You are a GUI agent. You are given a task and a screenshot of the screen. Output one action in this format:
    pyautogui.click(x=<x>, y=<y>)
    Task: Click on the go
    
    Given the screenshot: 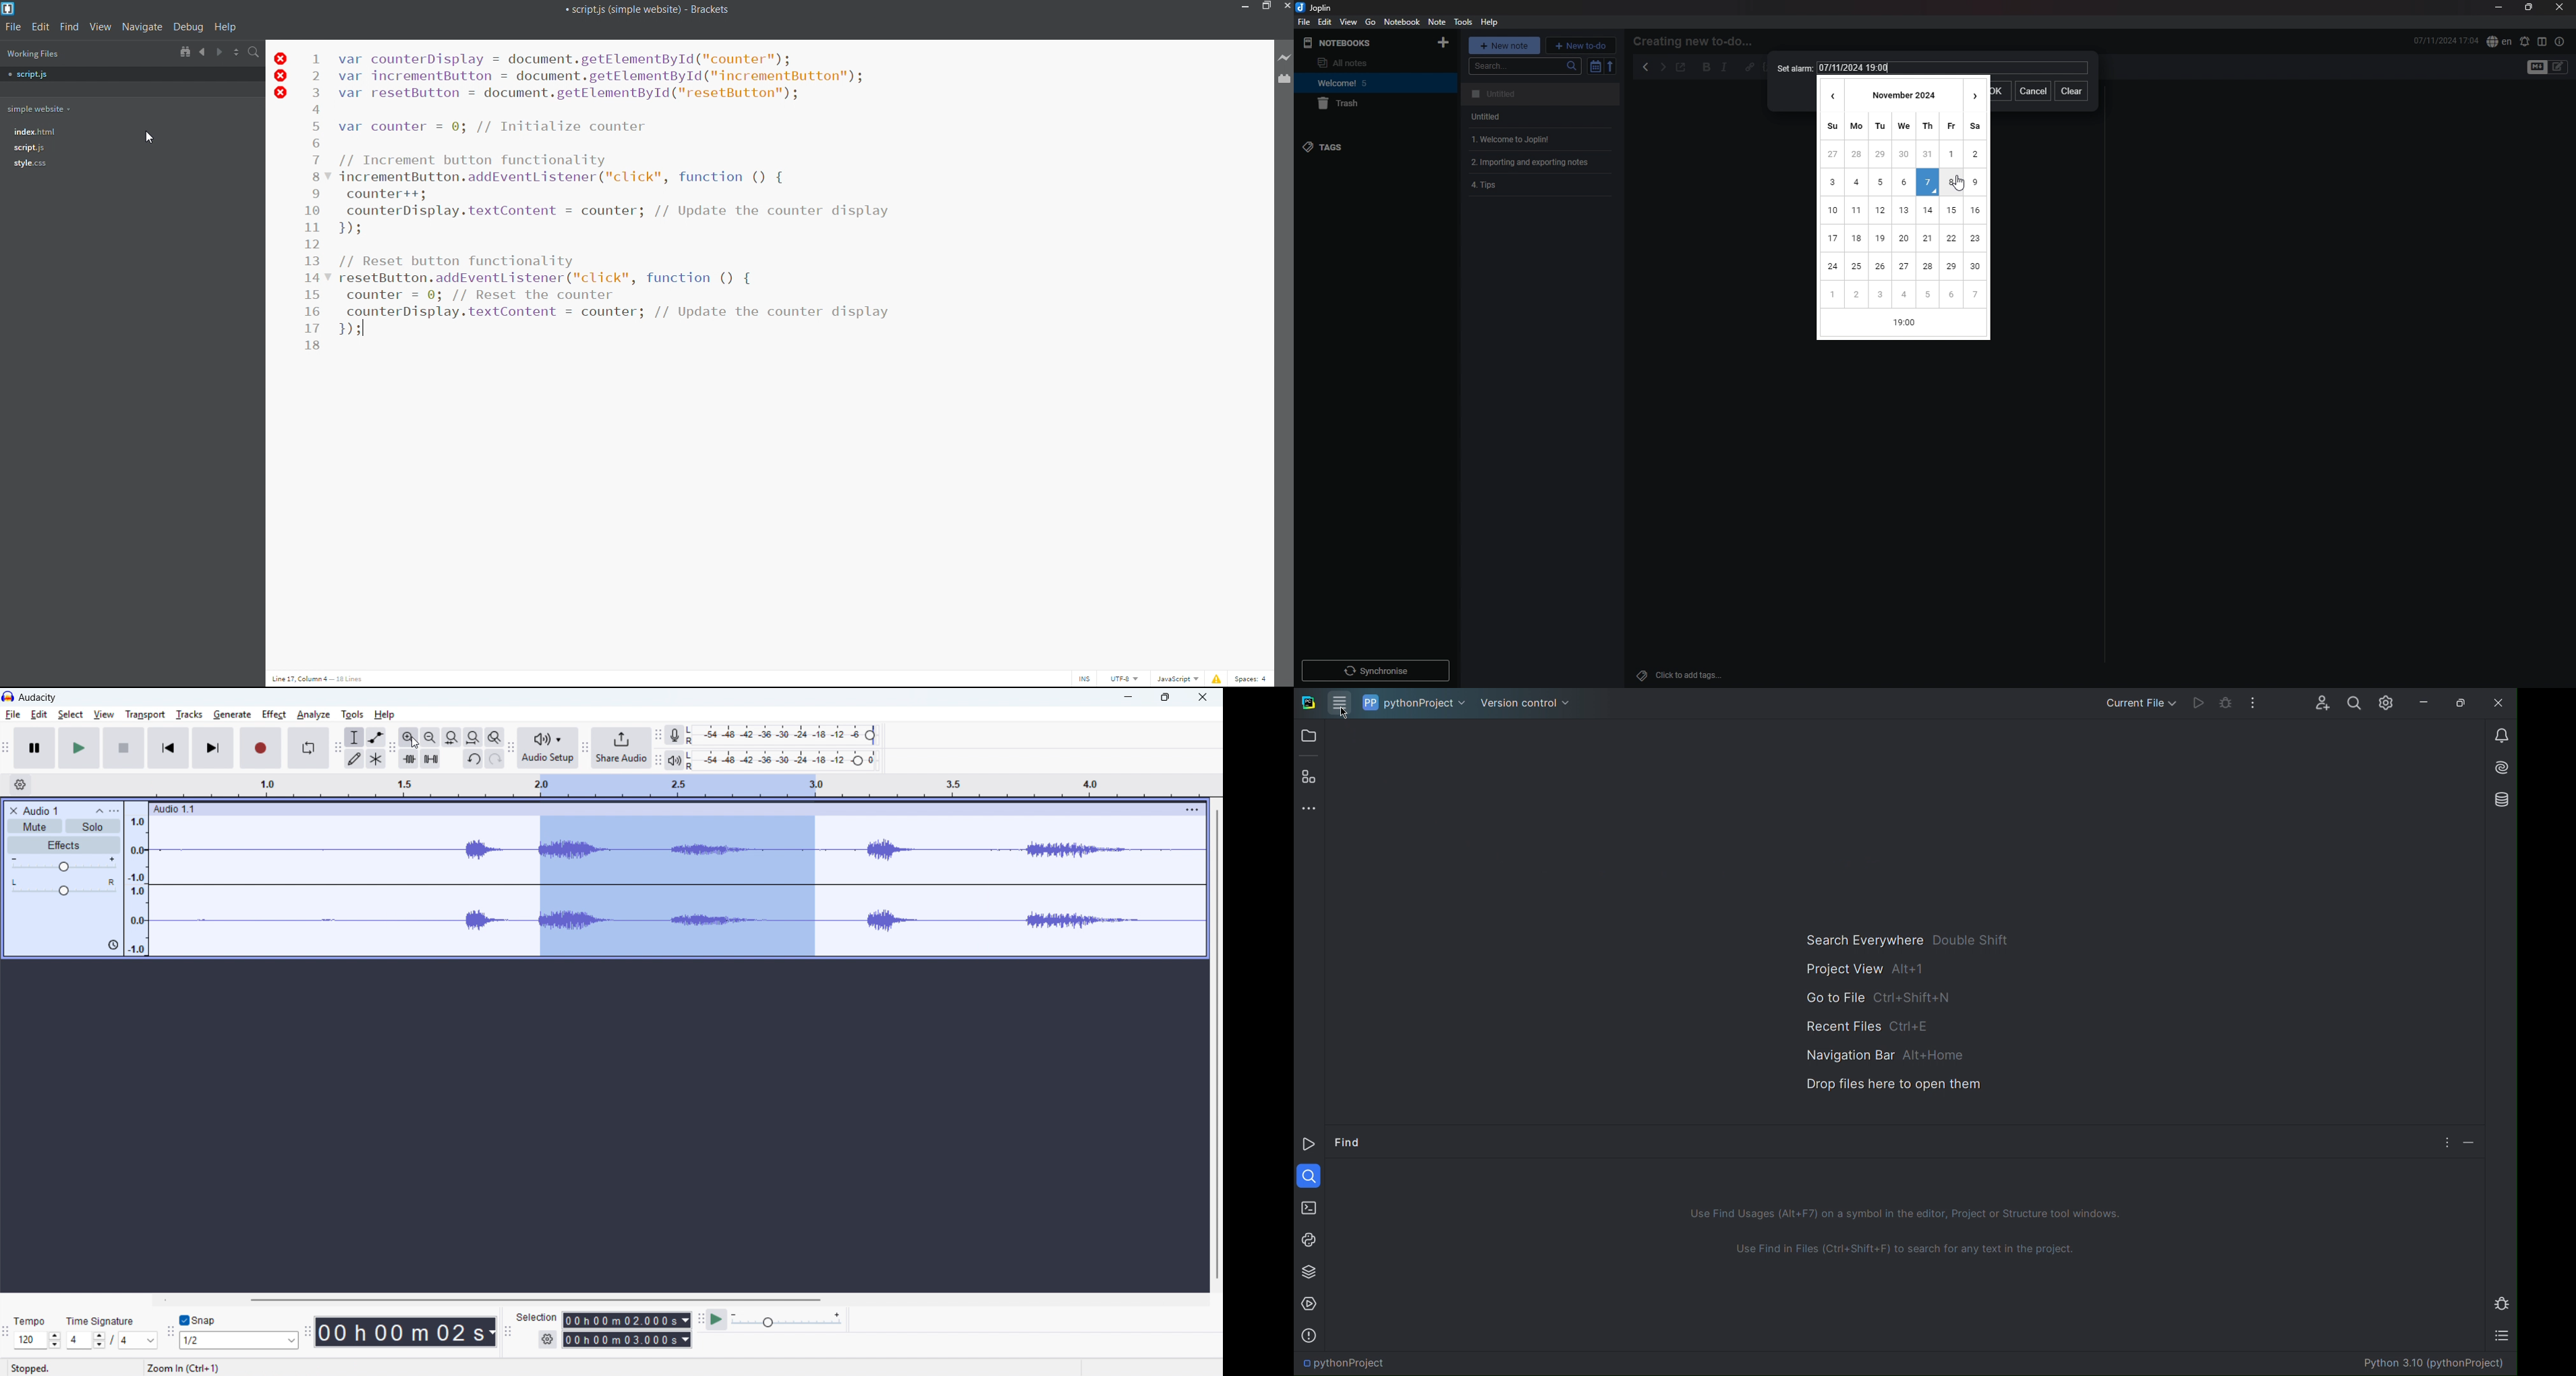 What is the action you would take?
    pyautogui.click(x=1371, y=22)
    